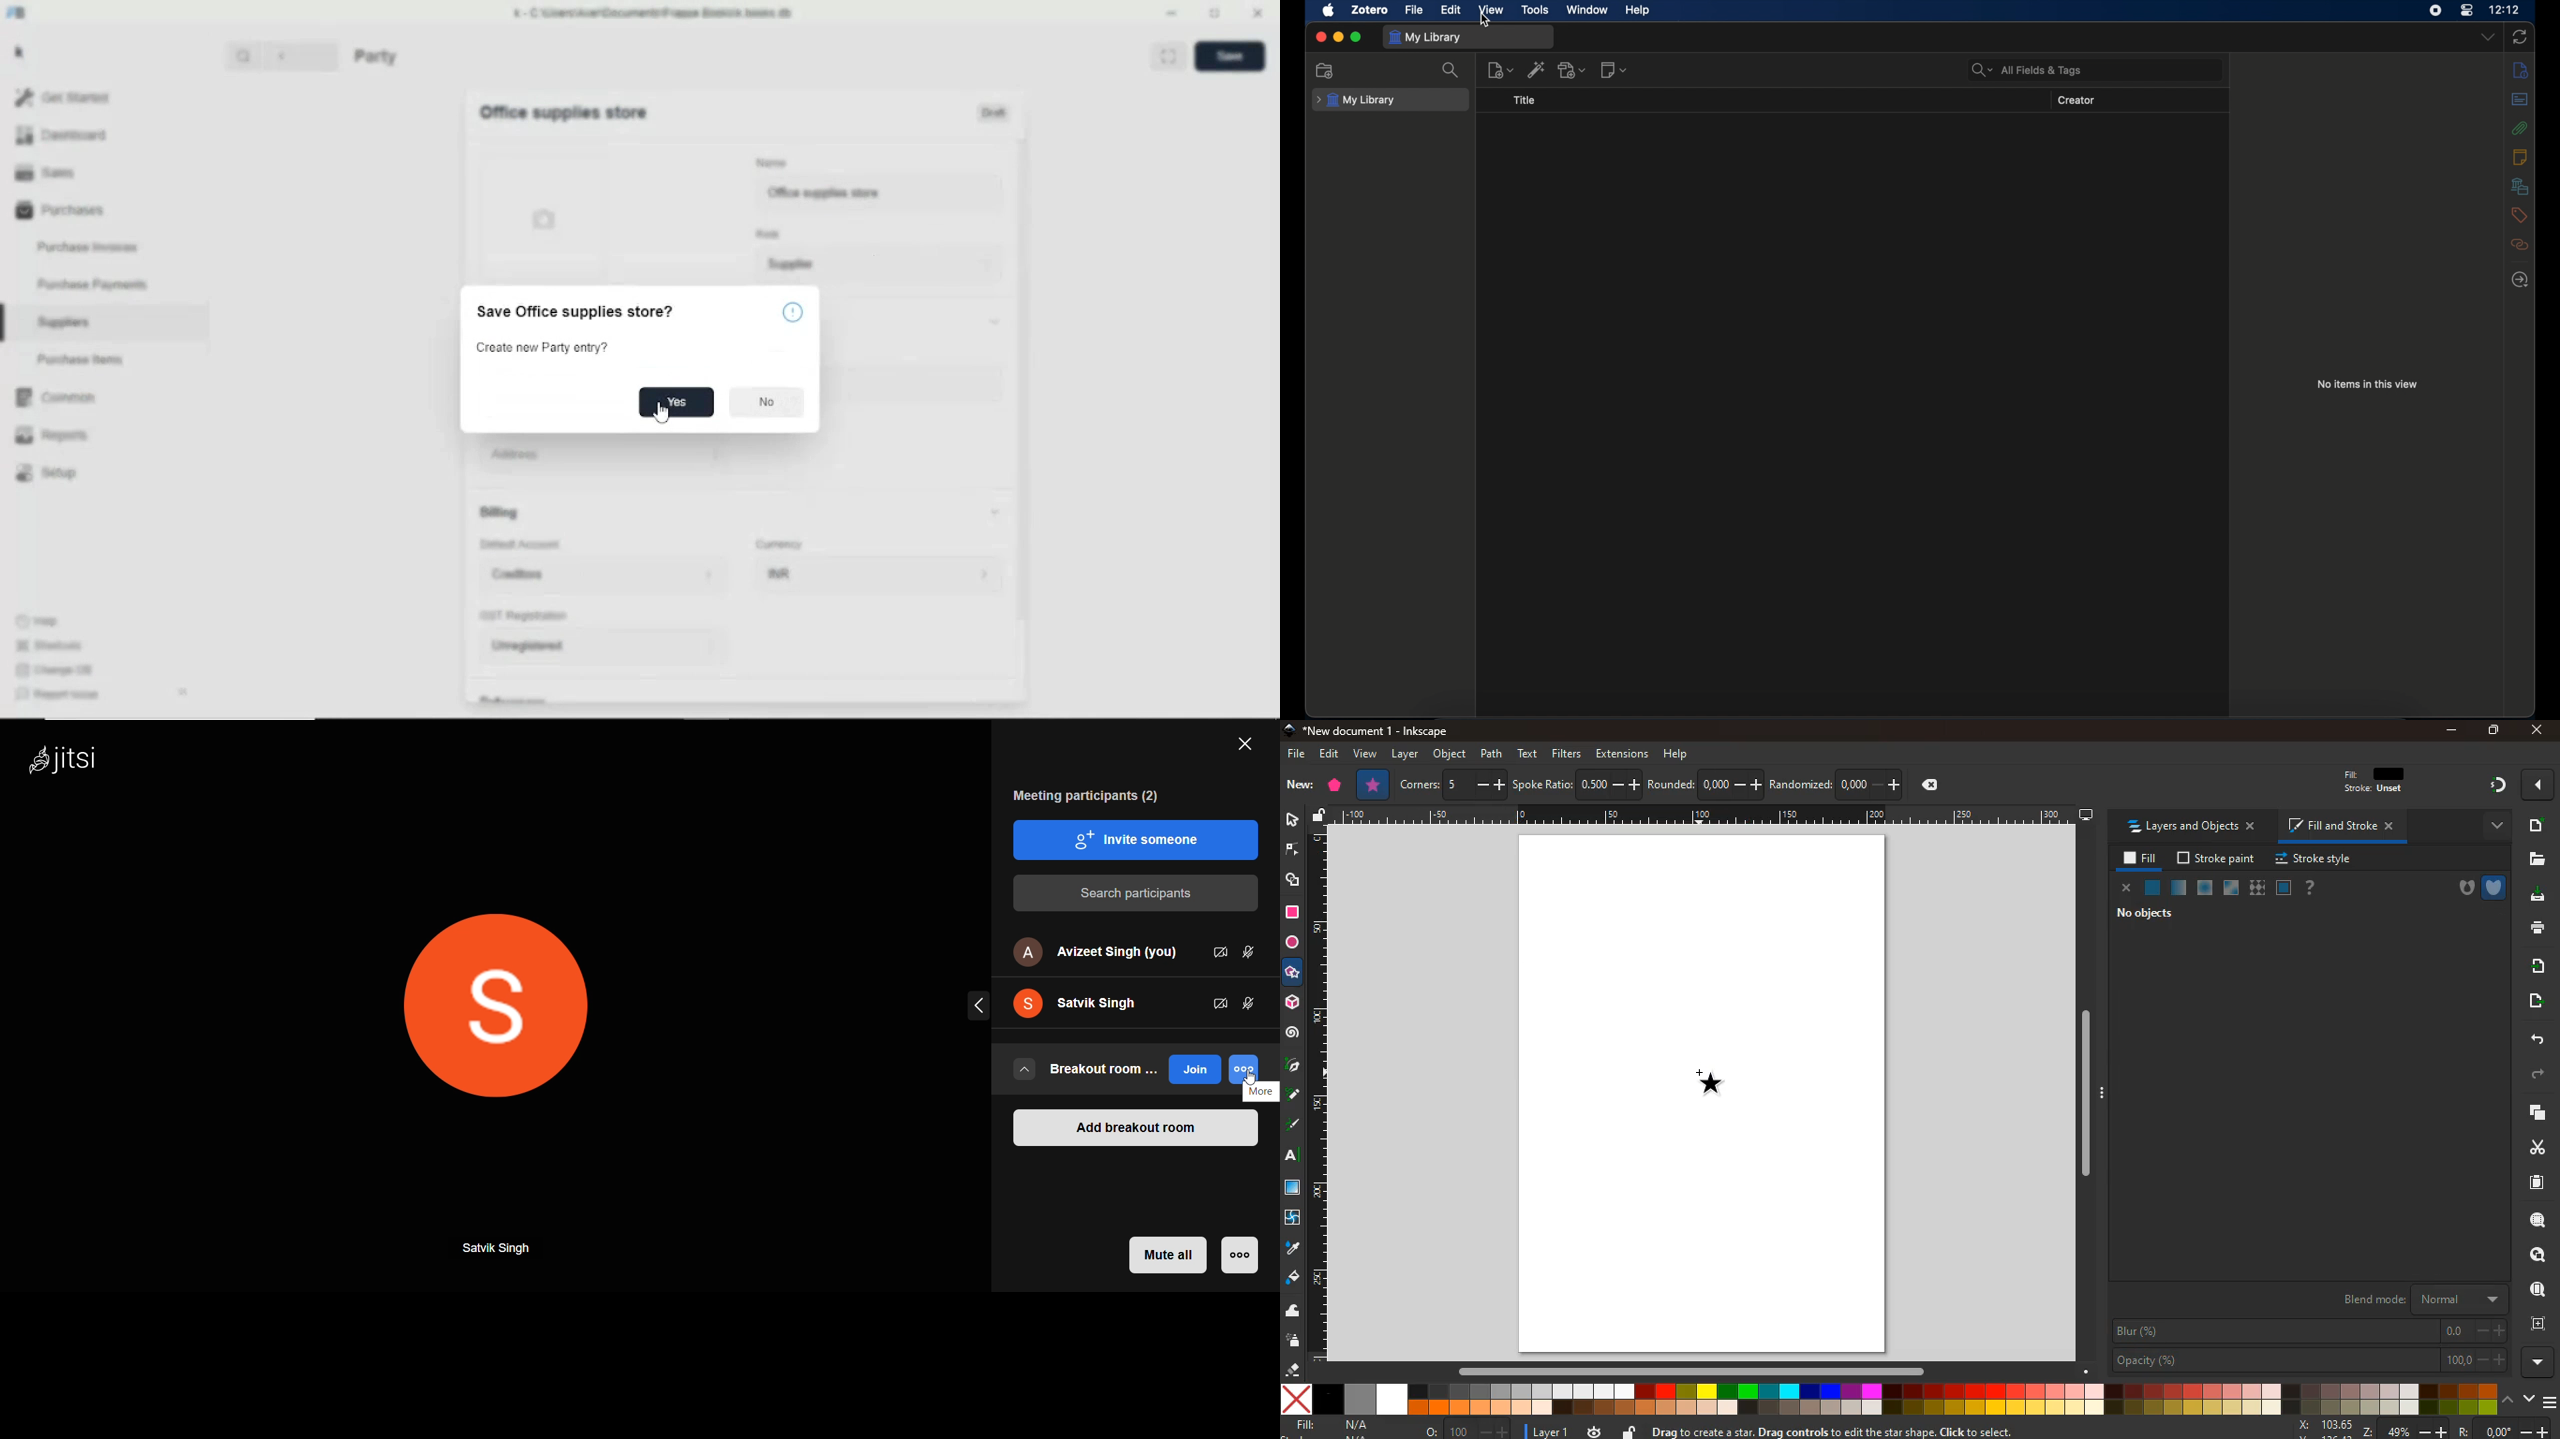 Image resolution: width=2576 pixels, height=1456 pixels. I want to click on Save office supplies store?, so click(575, 312).